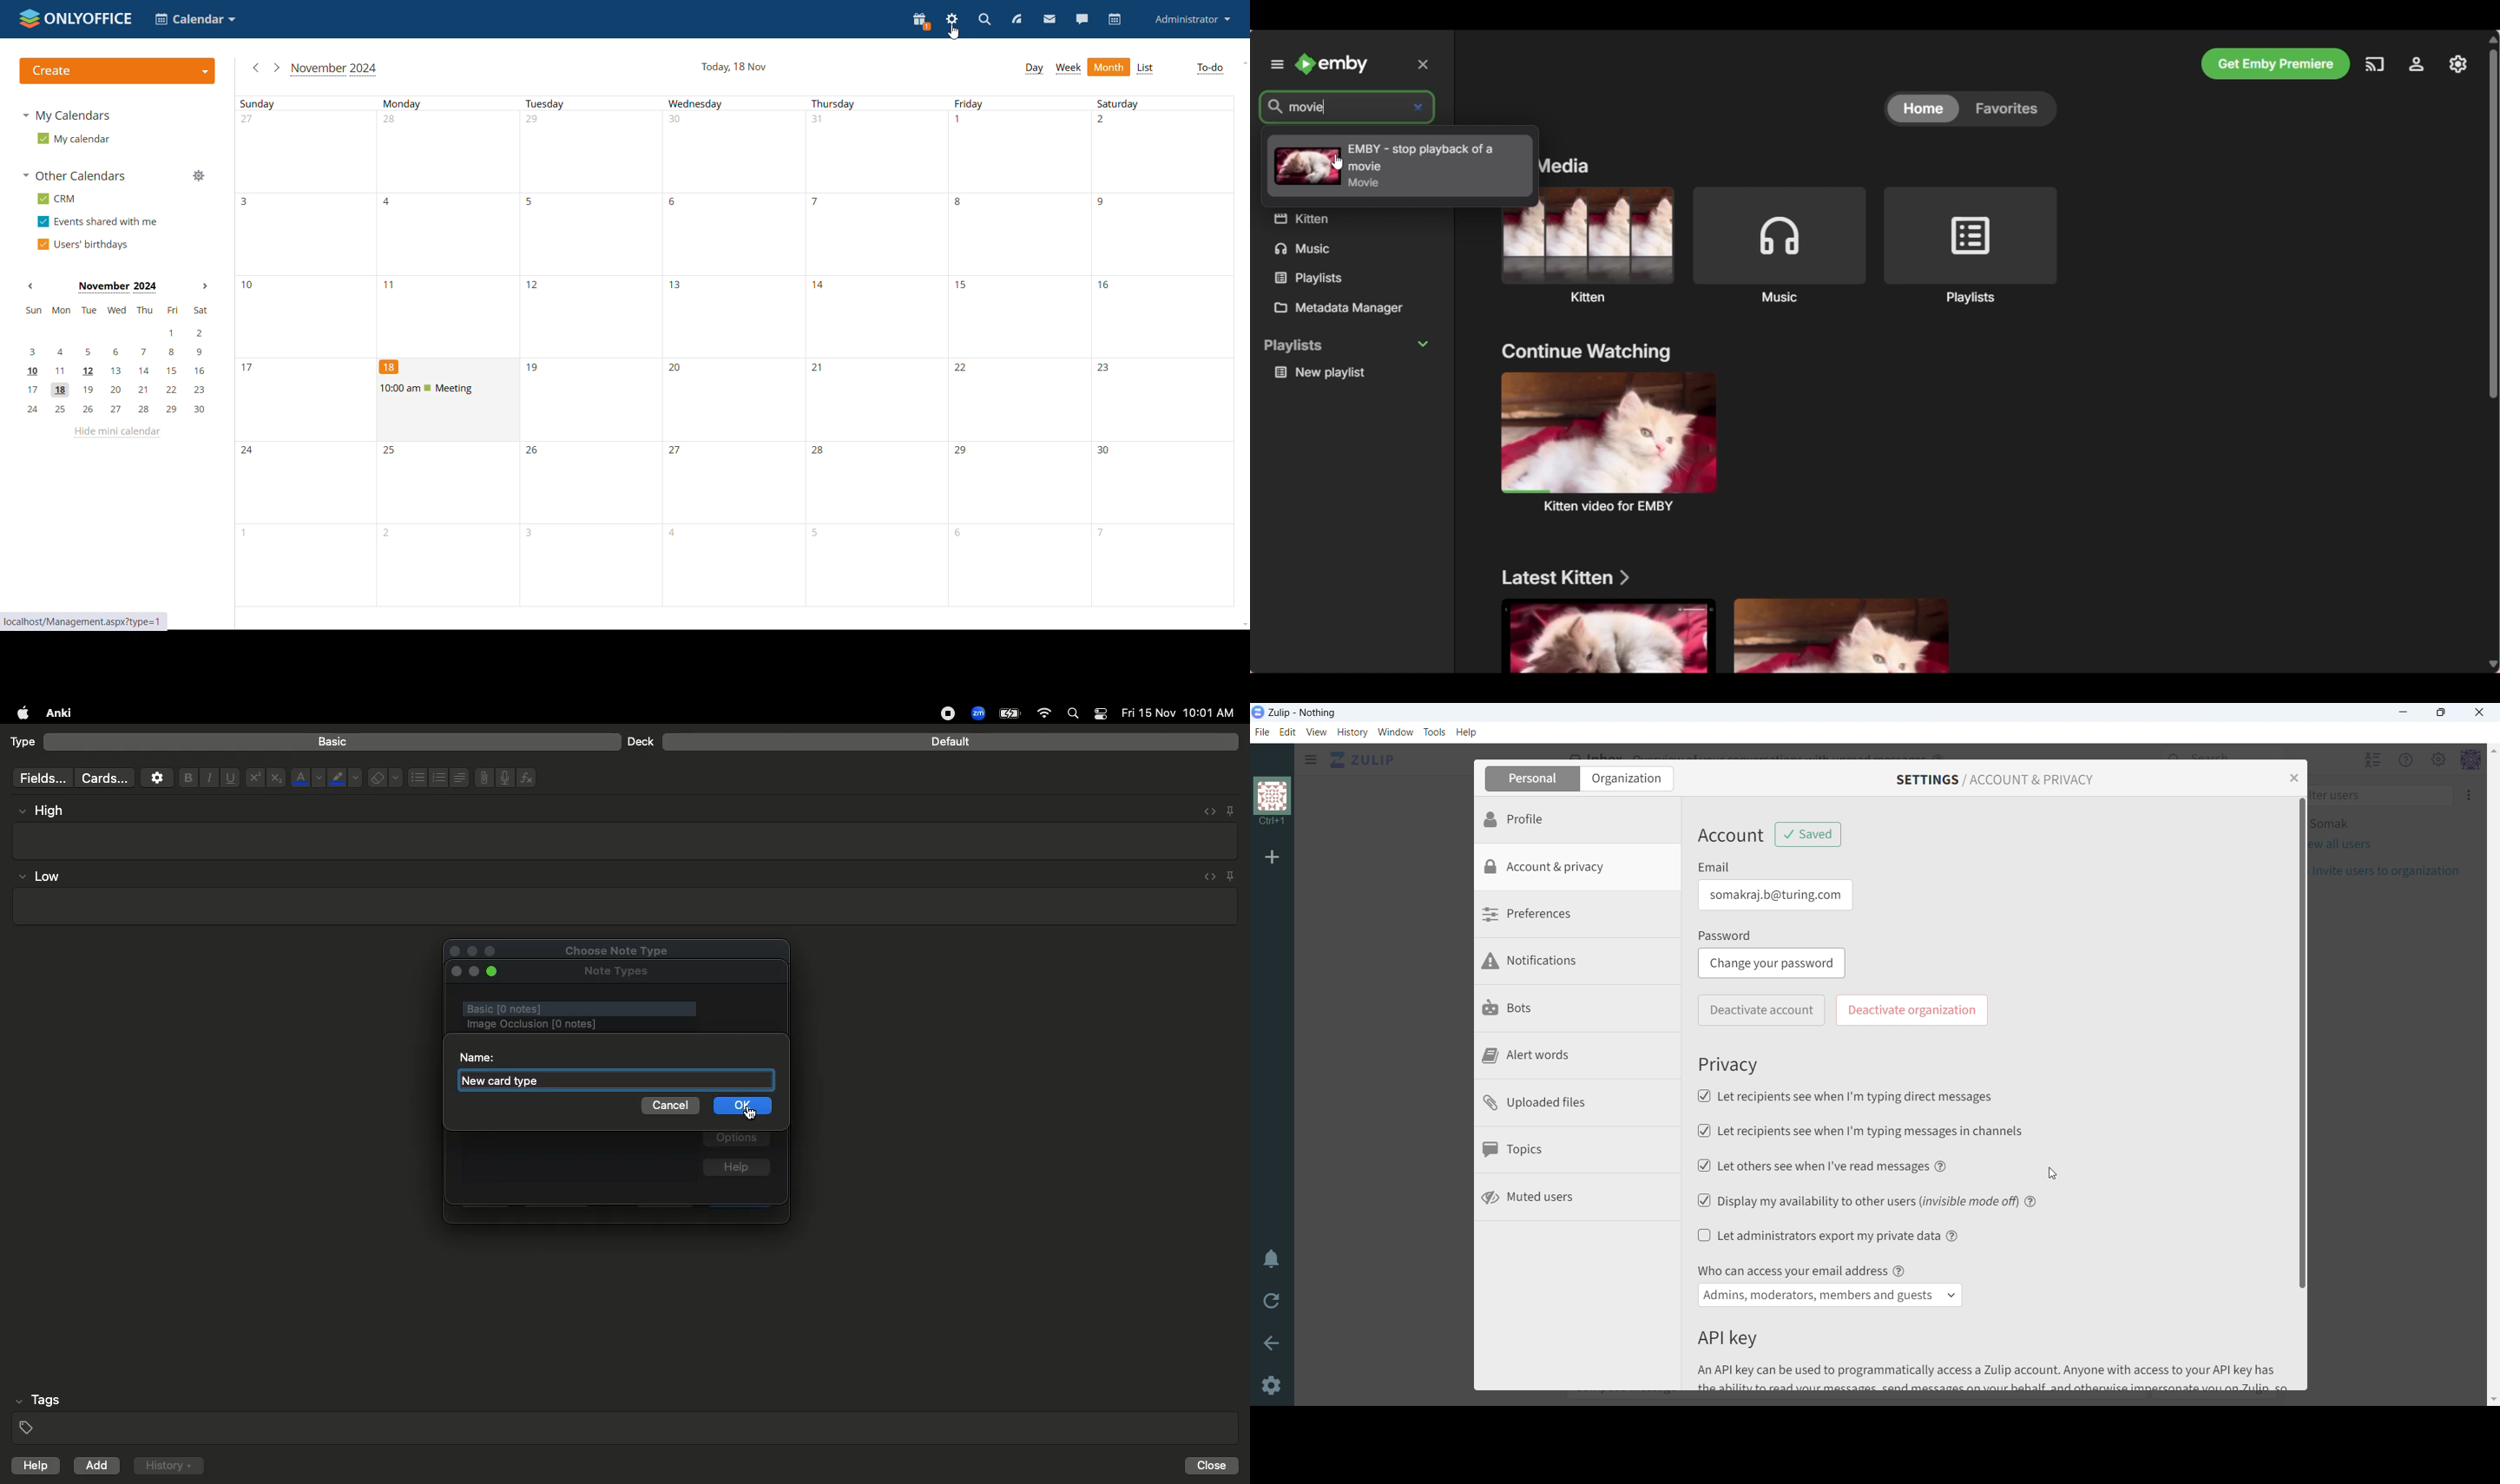  Describe the element at coordinates (2033, 1200) in the screenshot. I see `help` at that location.